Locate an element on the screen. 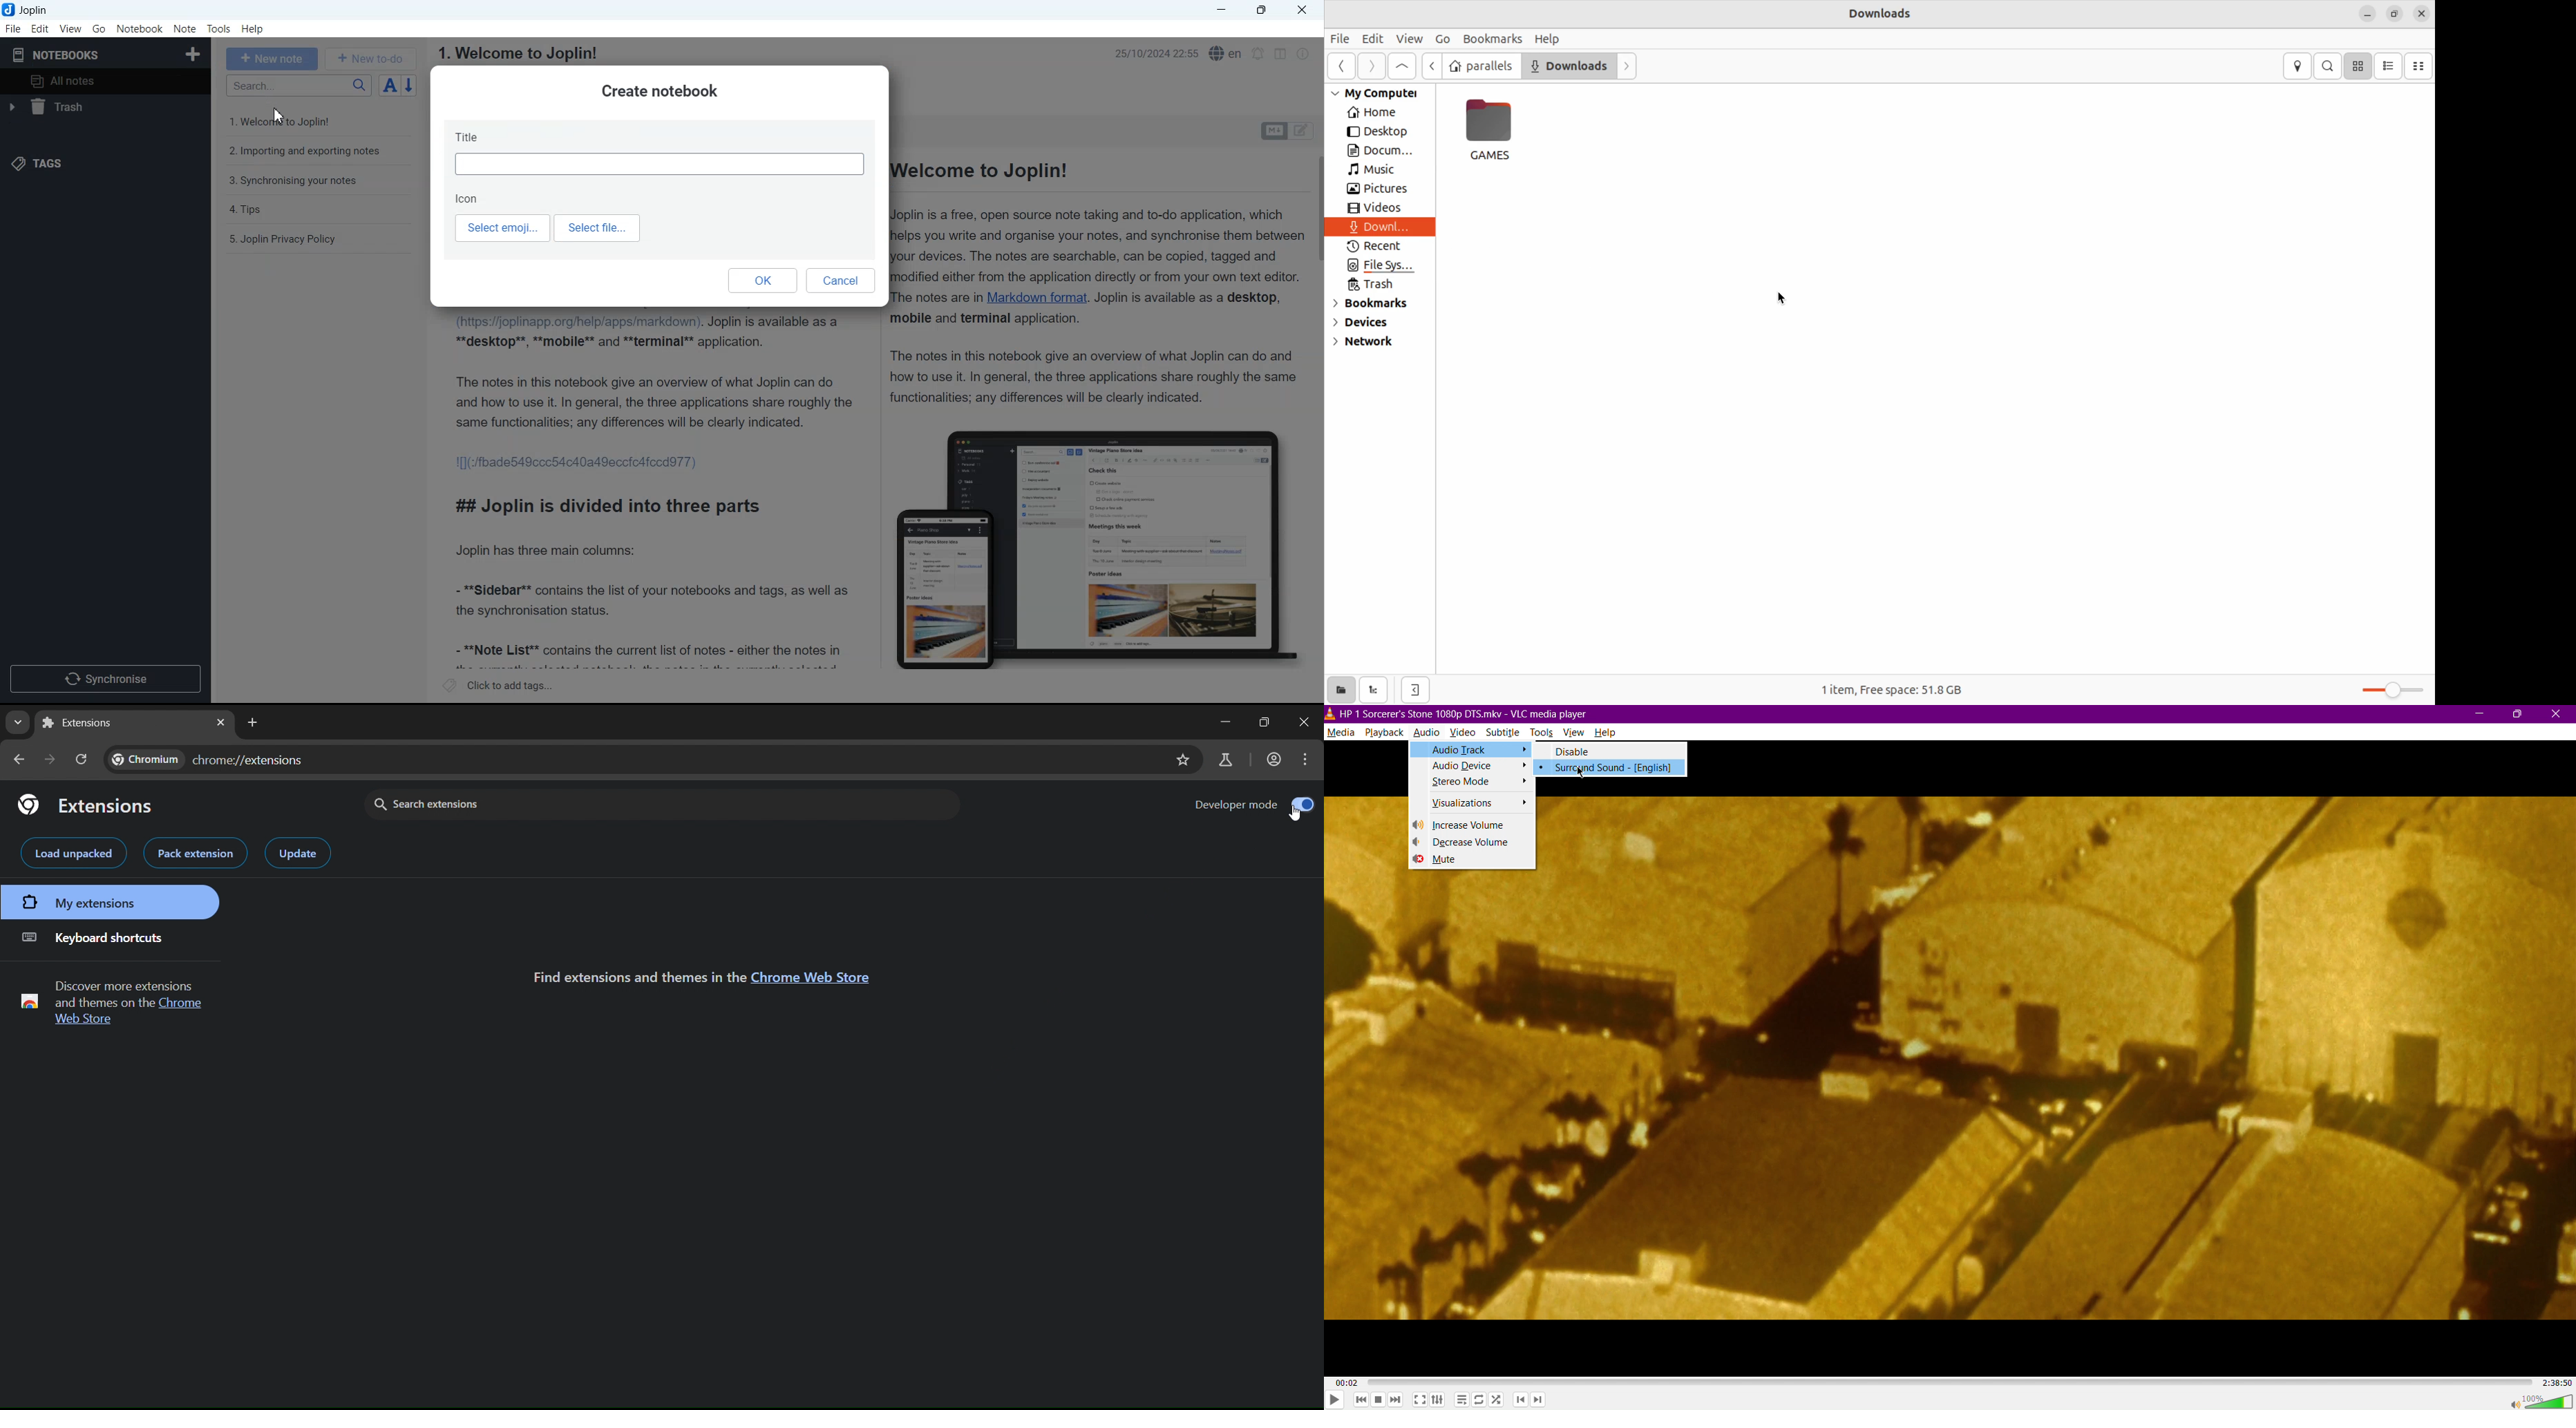 Image resolution: width=2576 pixels, height=1428 pixels. Figure is located at coordinates (1098, 550).